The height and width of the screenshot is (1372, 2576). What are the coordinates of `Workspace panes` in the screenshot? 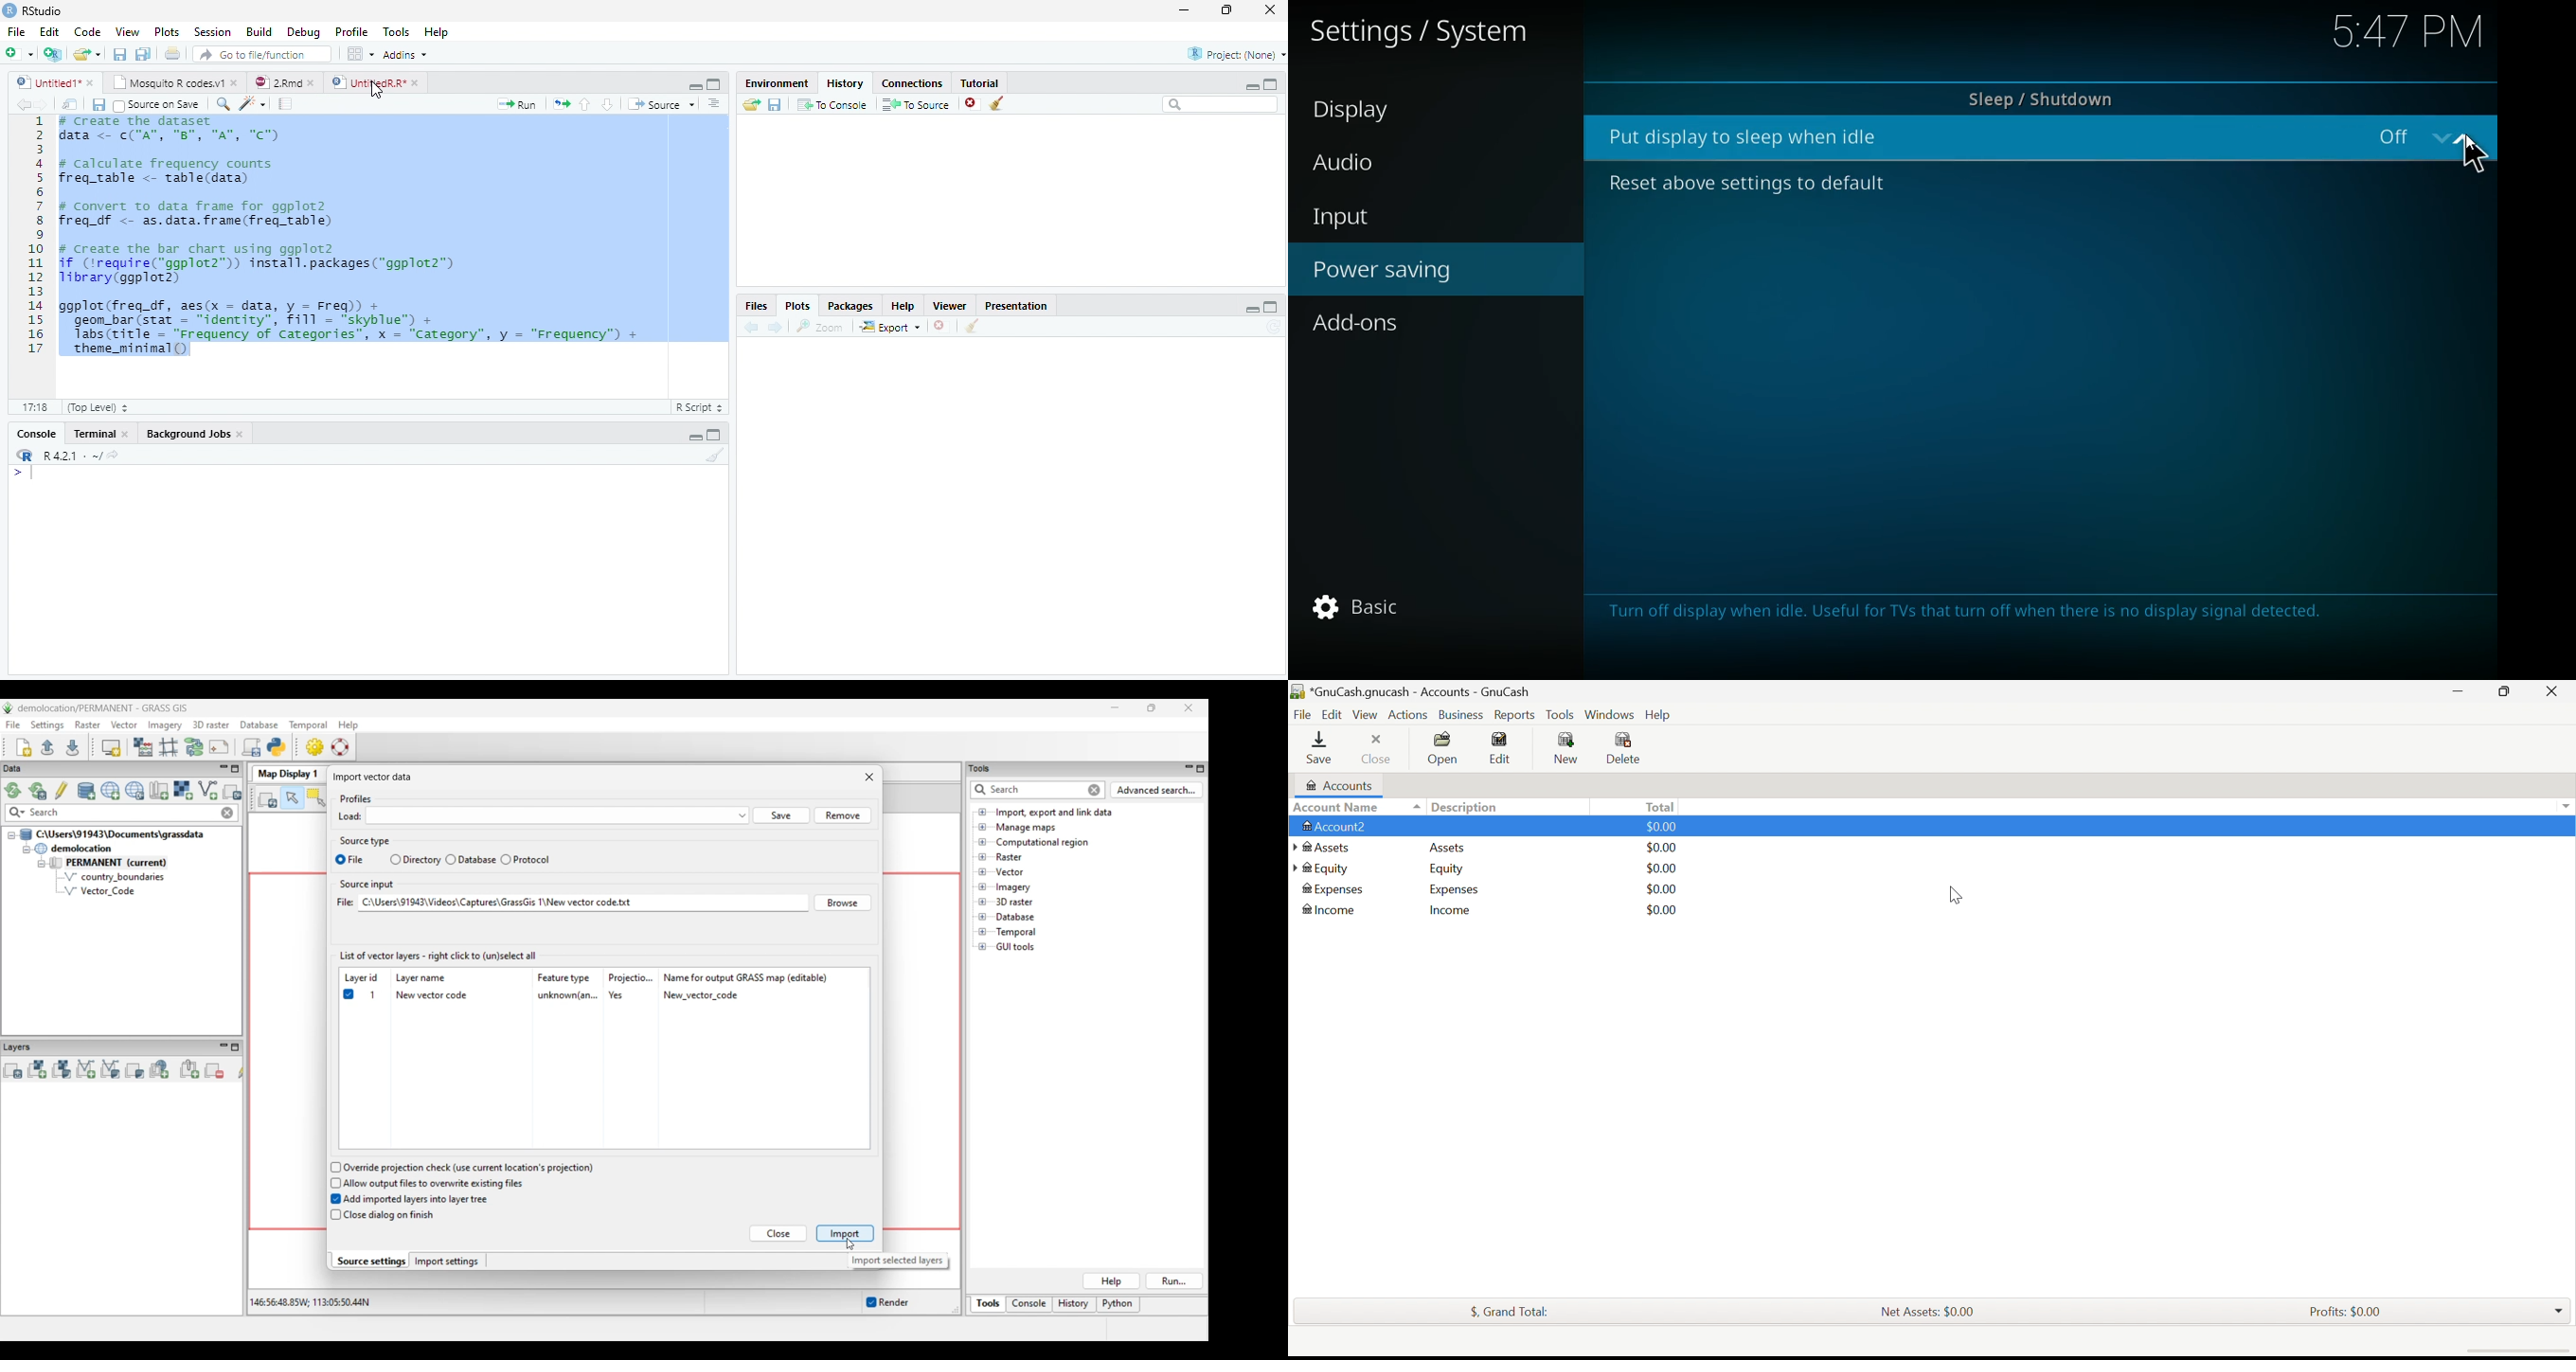 It's located at (358, 54).